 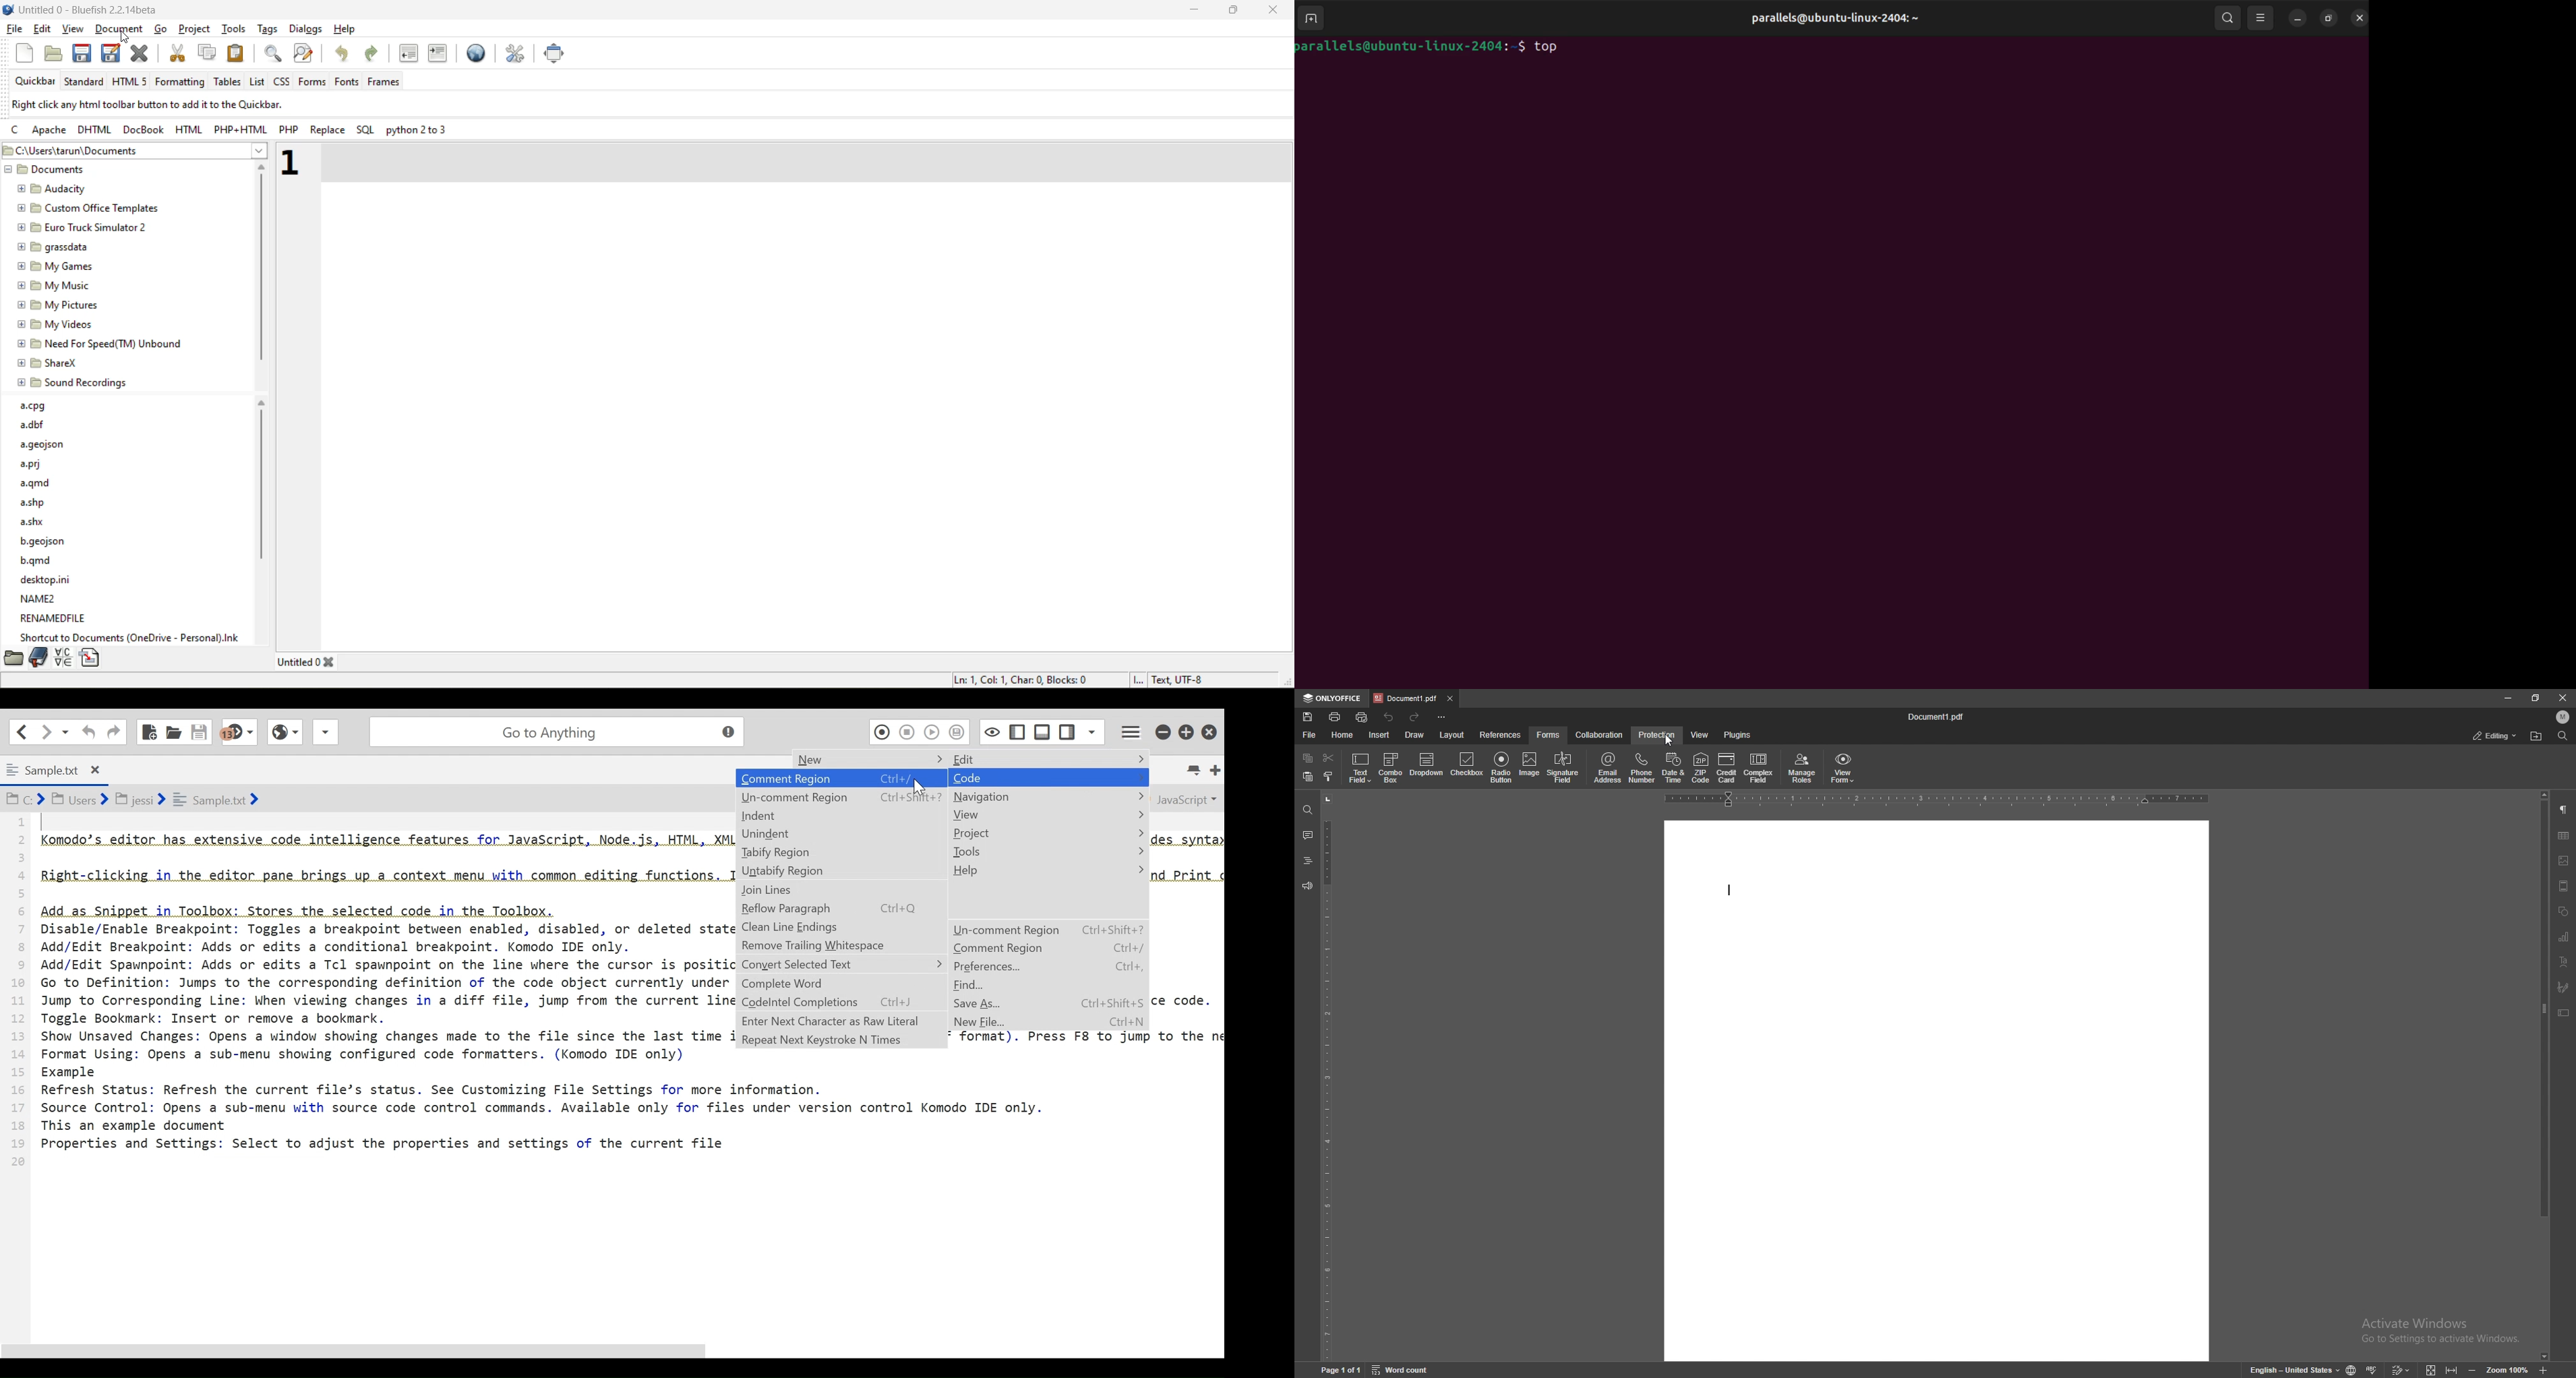 I want to click on cursor, so click(x=124, y=38).